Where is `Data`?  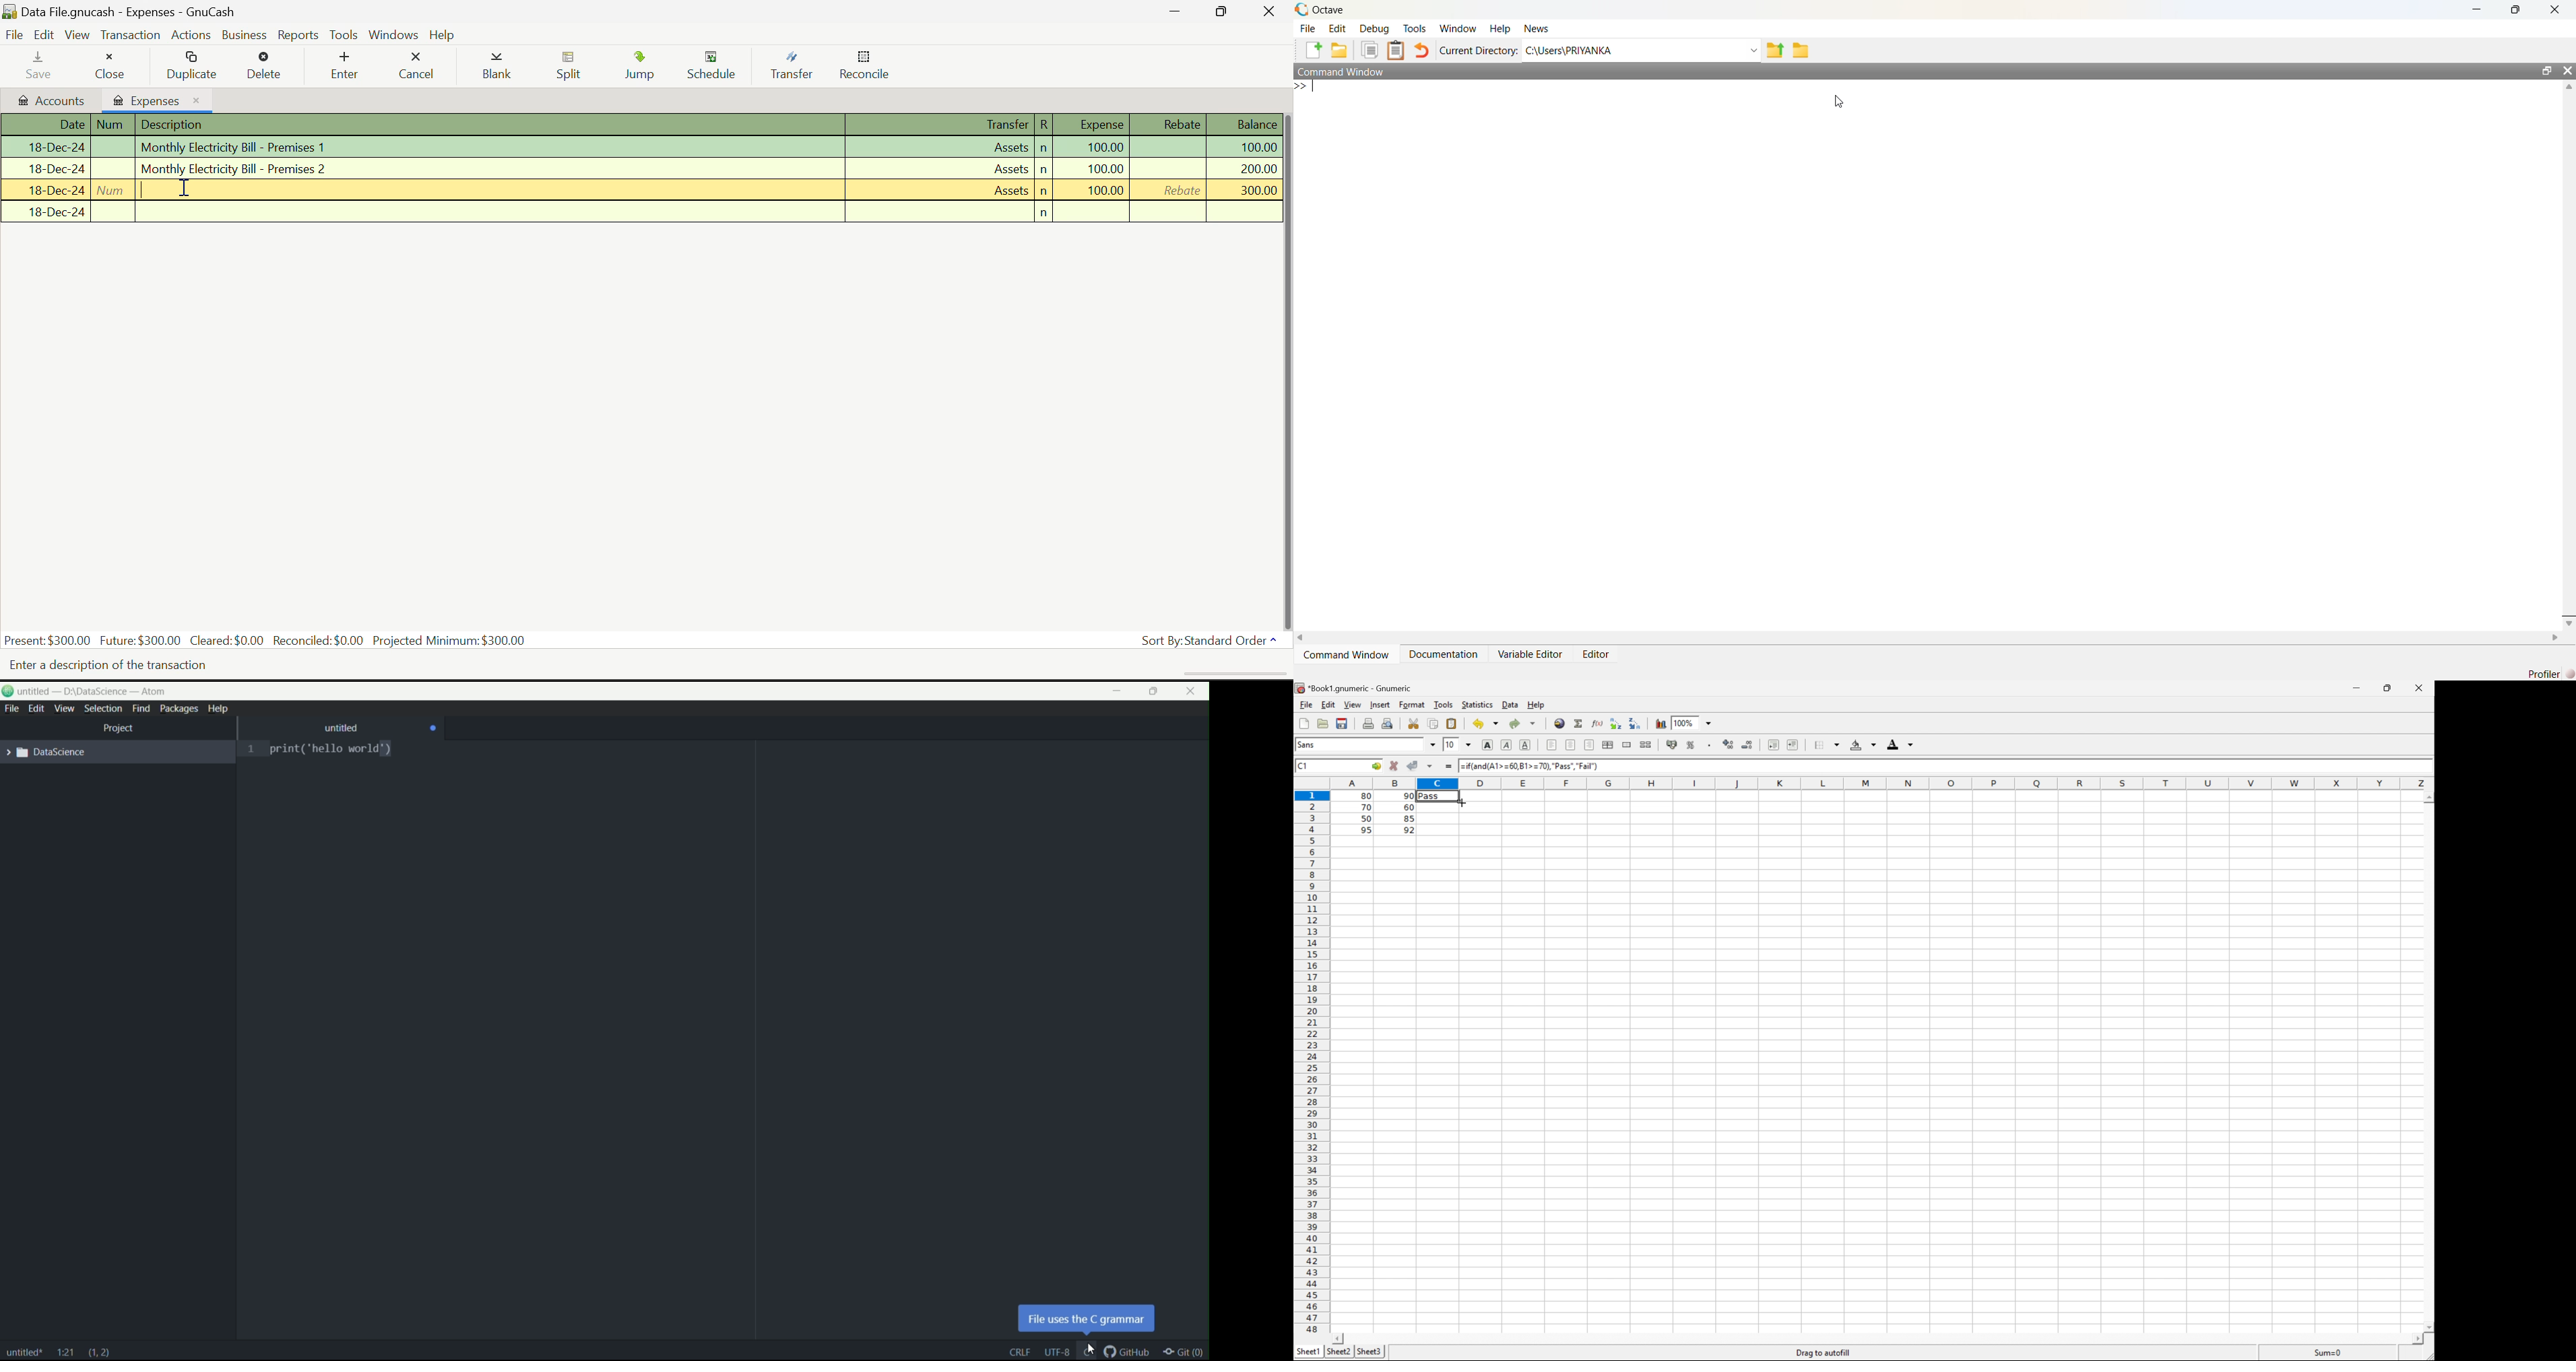 Data is located at coordinates (1511, 705).